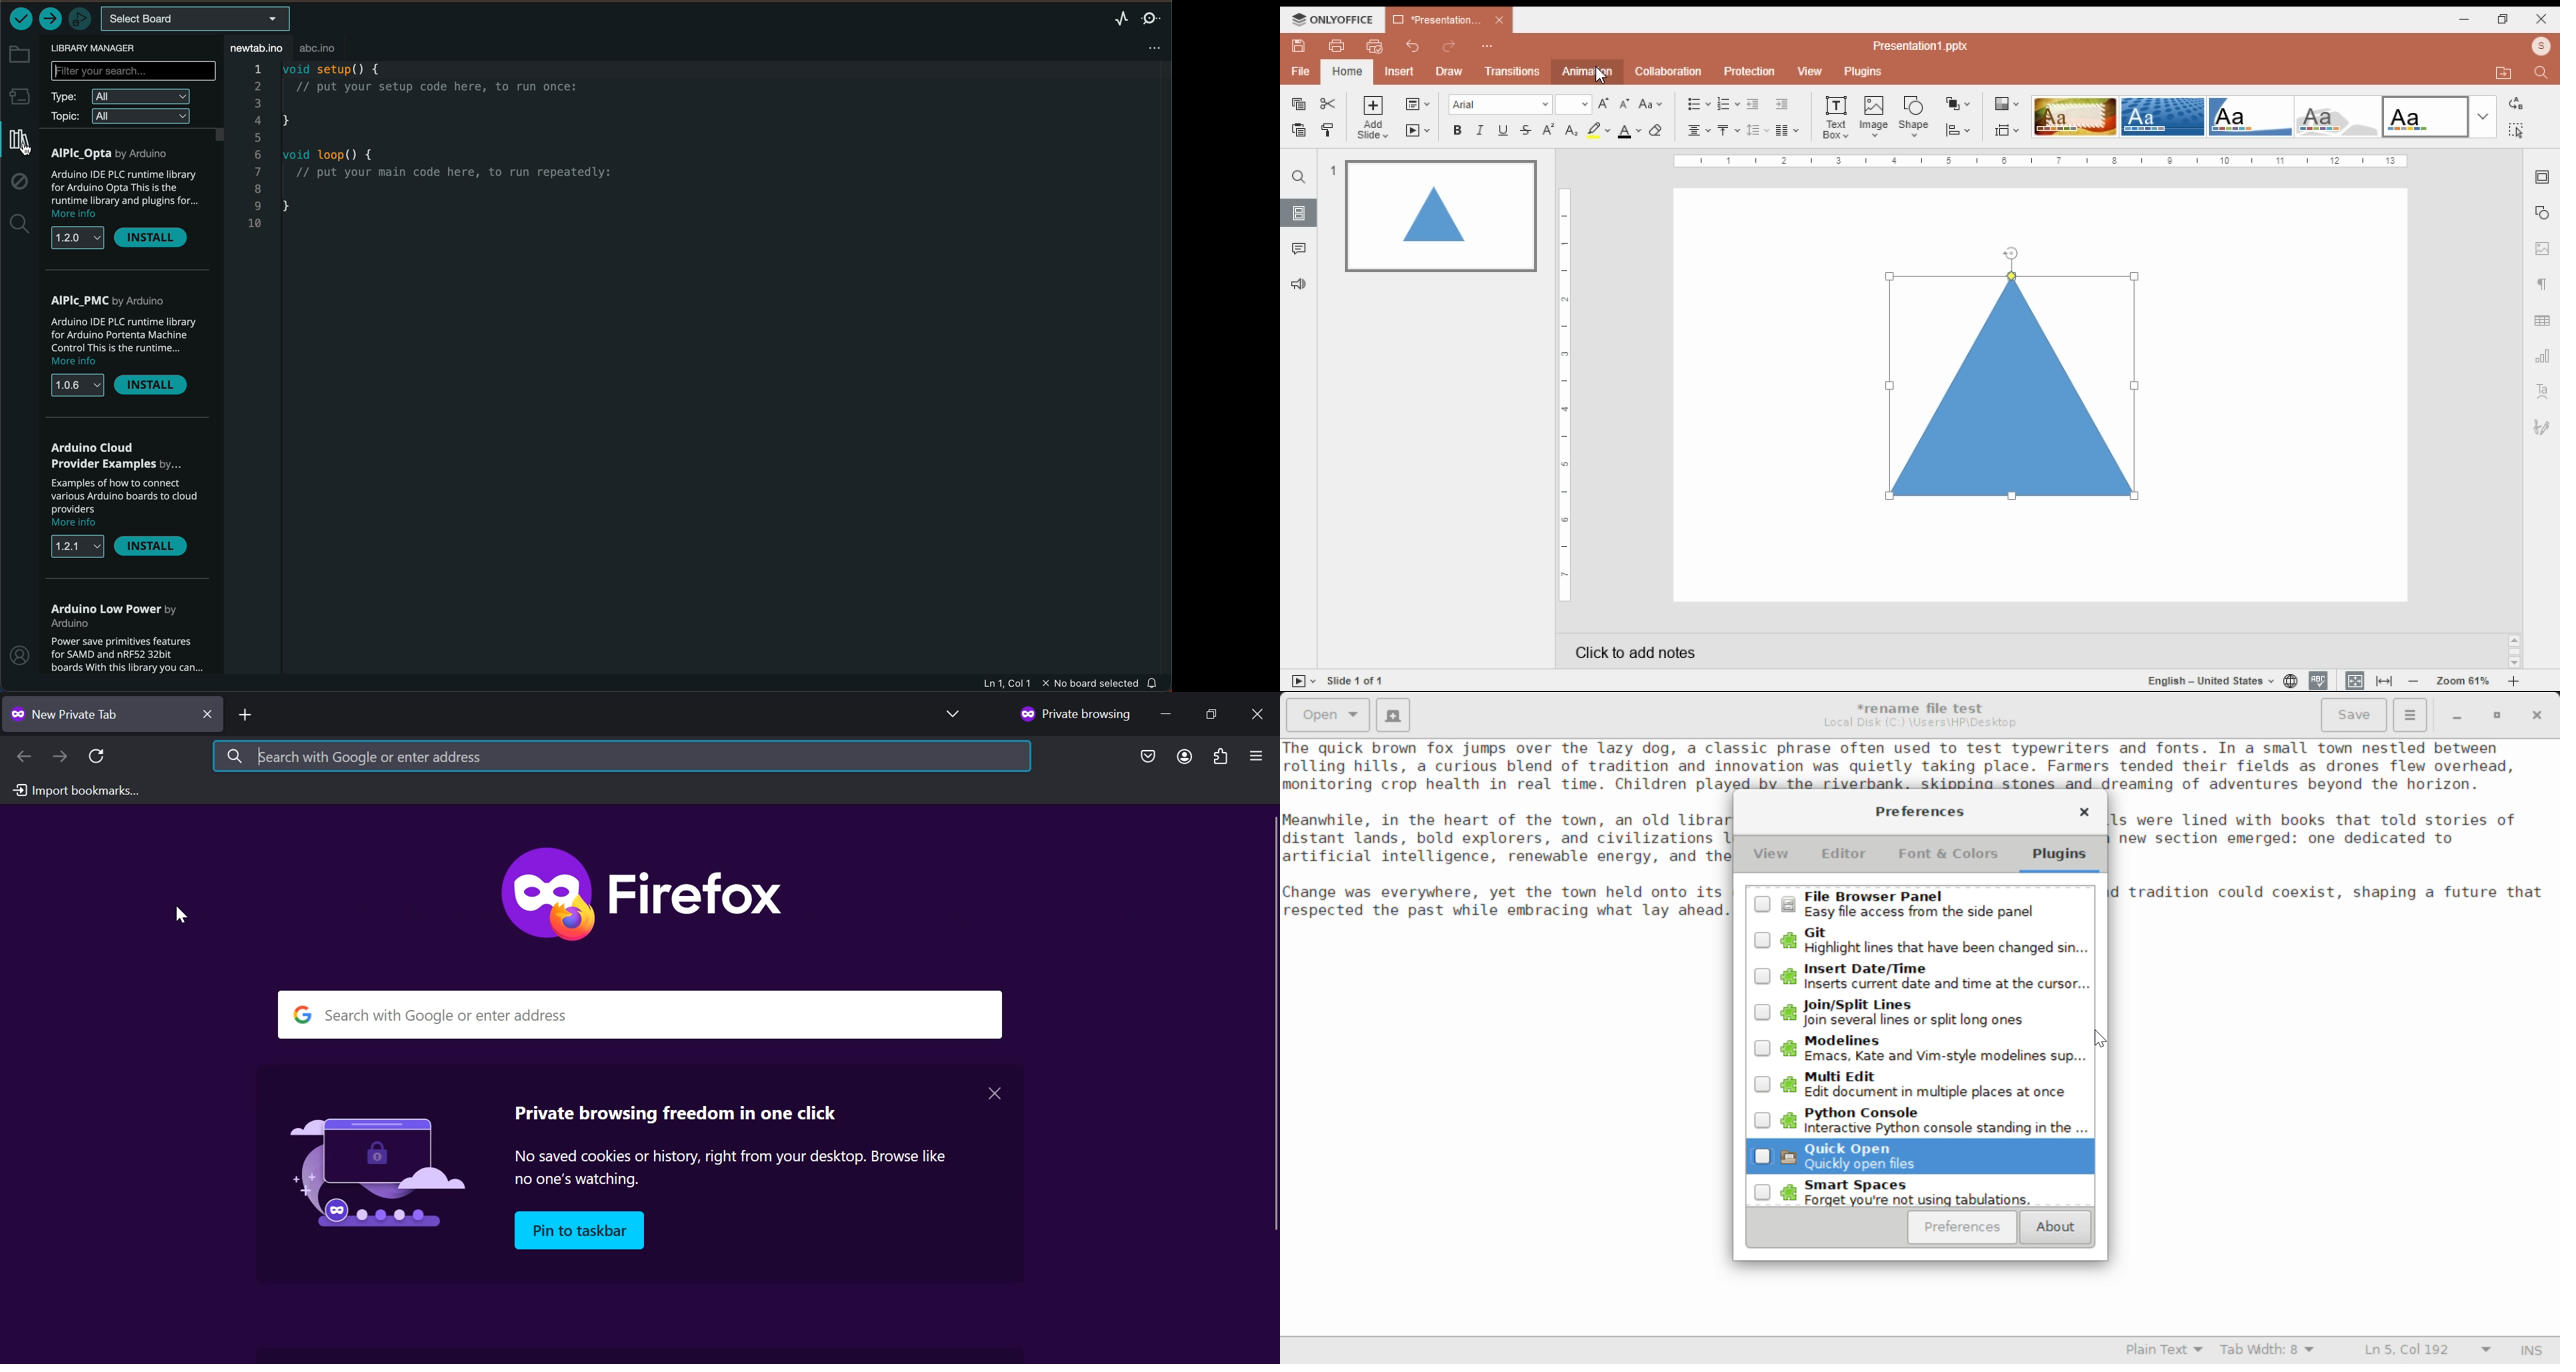  What do you see at coordinates (1301, 176) in the screenshot?
I see `search` at bounding box center [1301, 176].